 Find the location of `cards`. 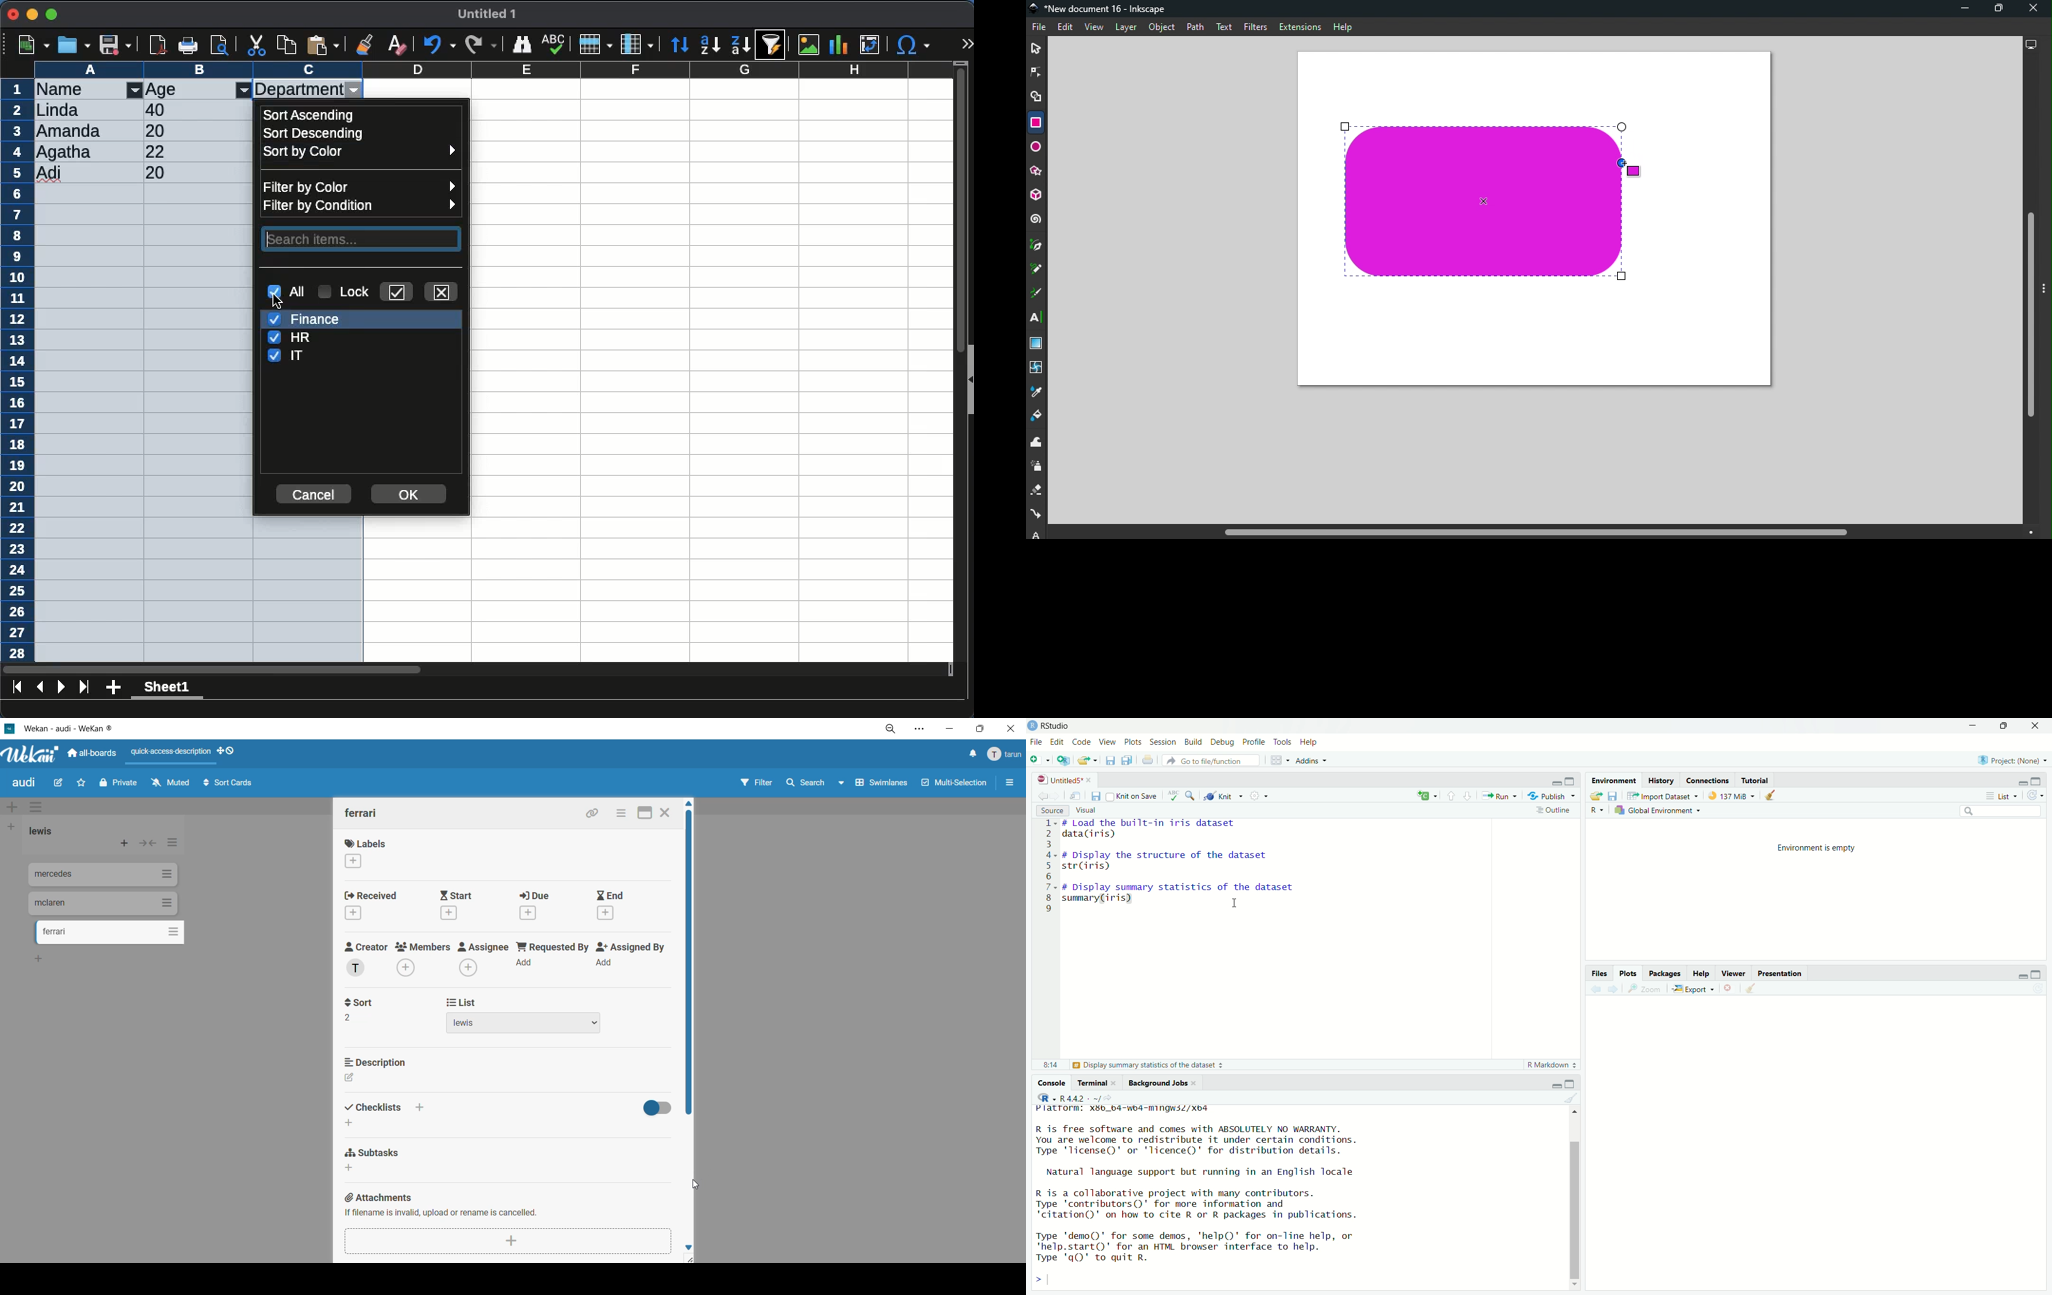

cards is located at coordinates (103, 903).